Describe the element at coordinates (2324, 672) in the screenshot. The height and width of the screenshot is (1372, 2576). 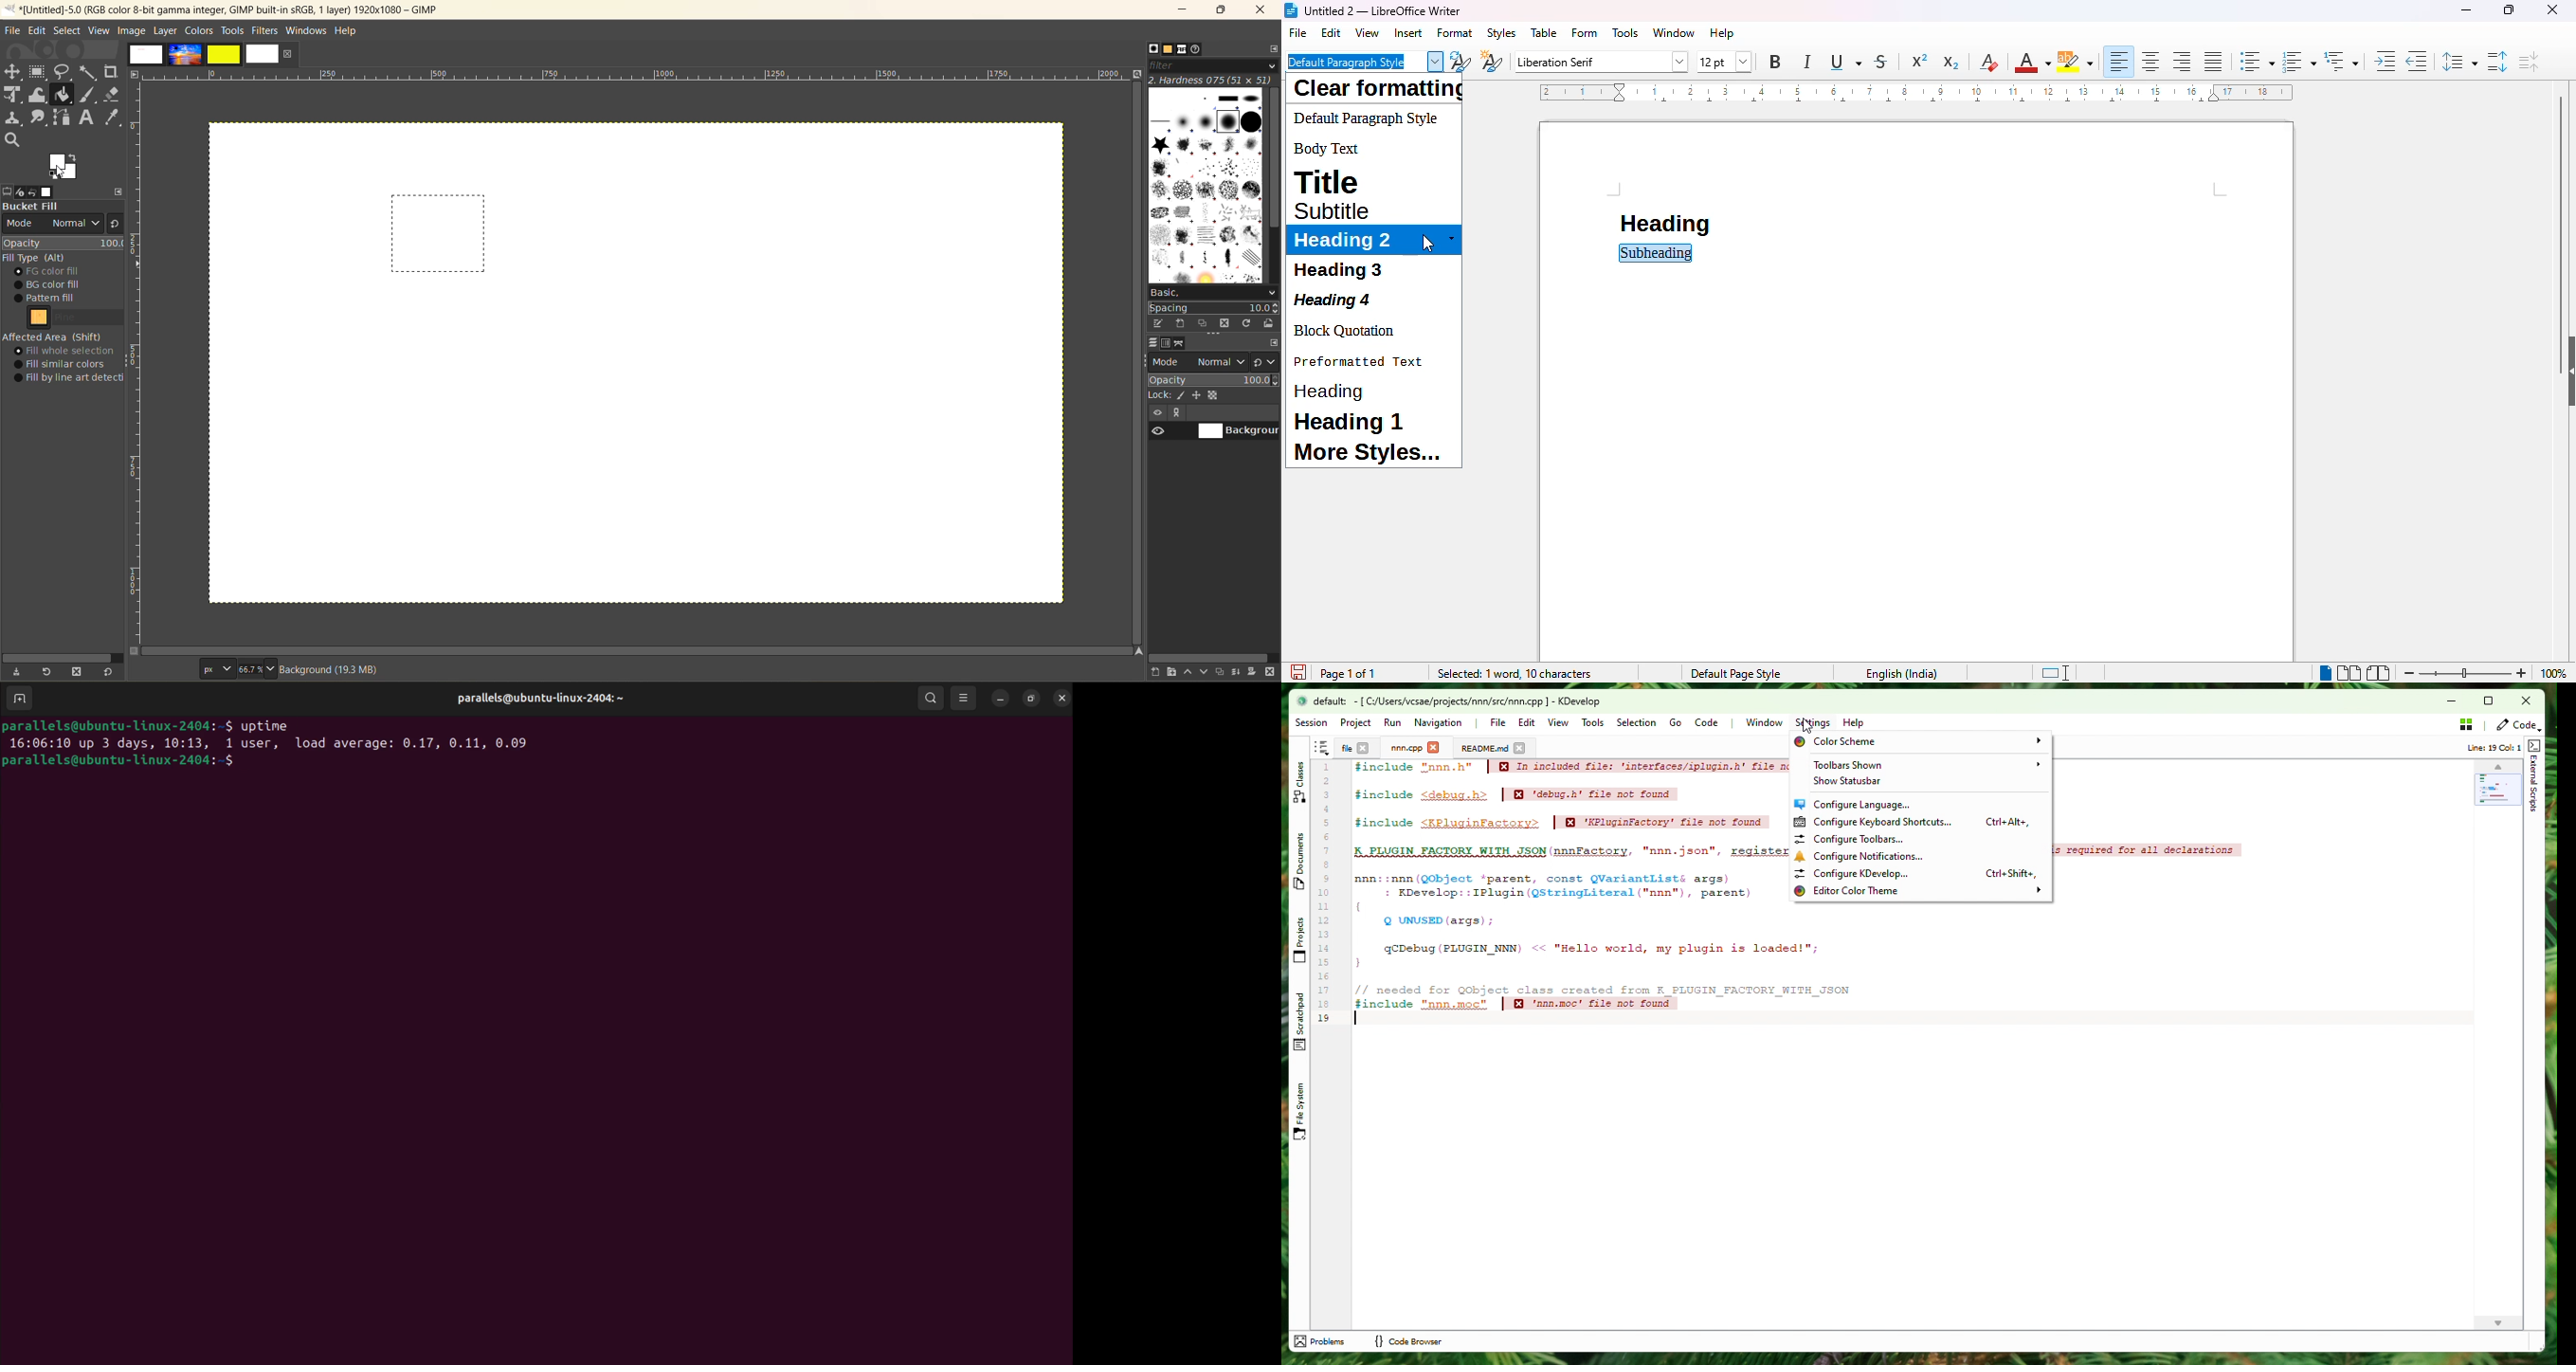
I see `single page view` at that location.